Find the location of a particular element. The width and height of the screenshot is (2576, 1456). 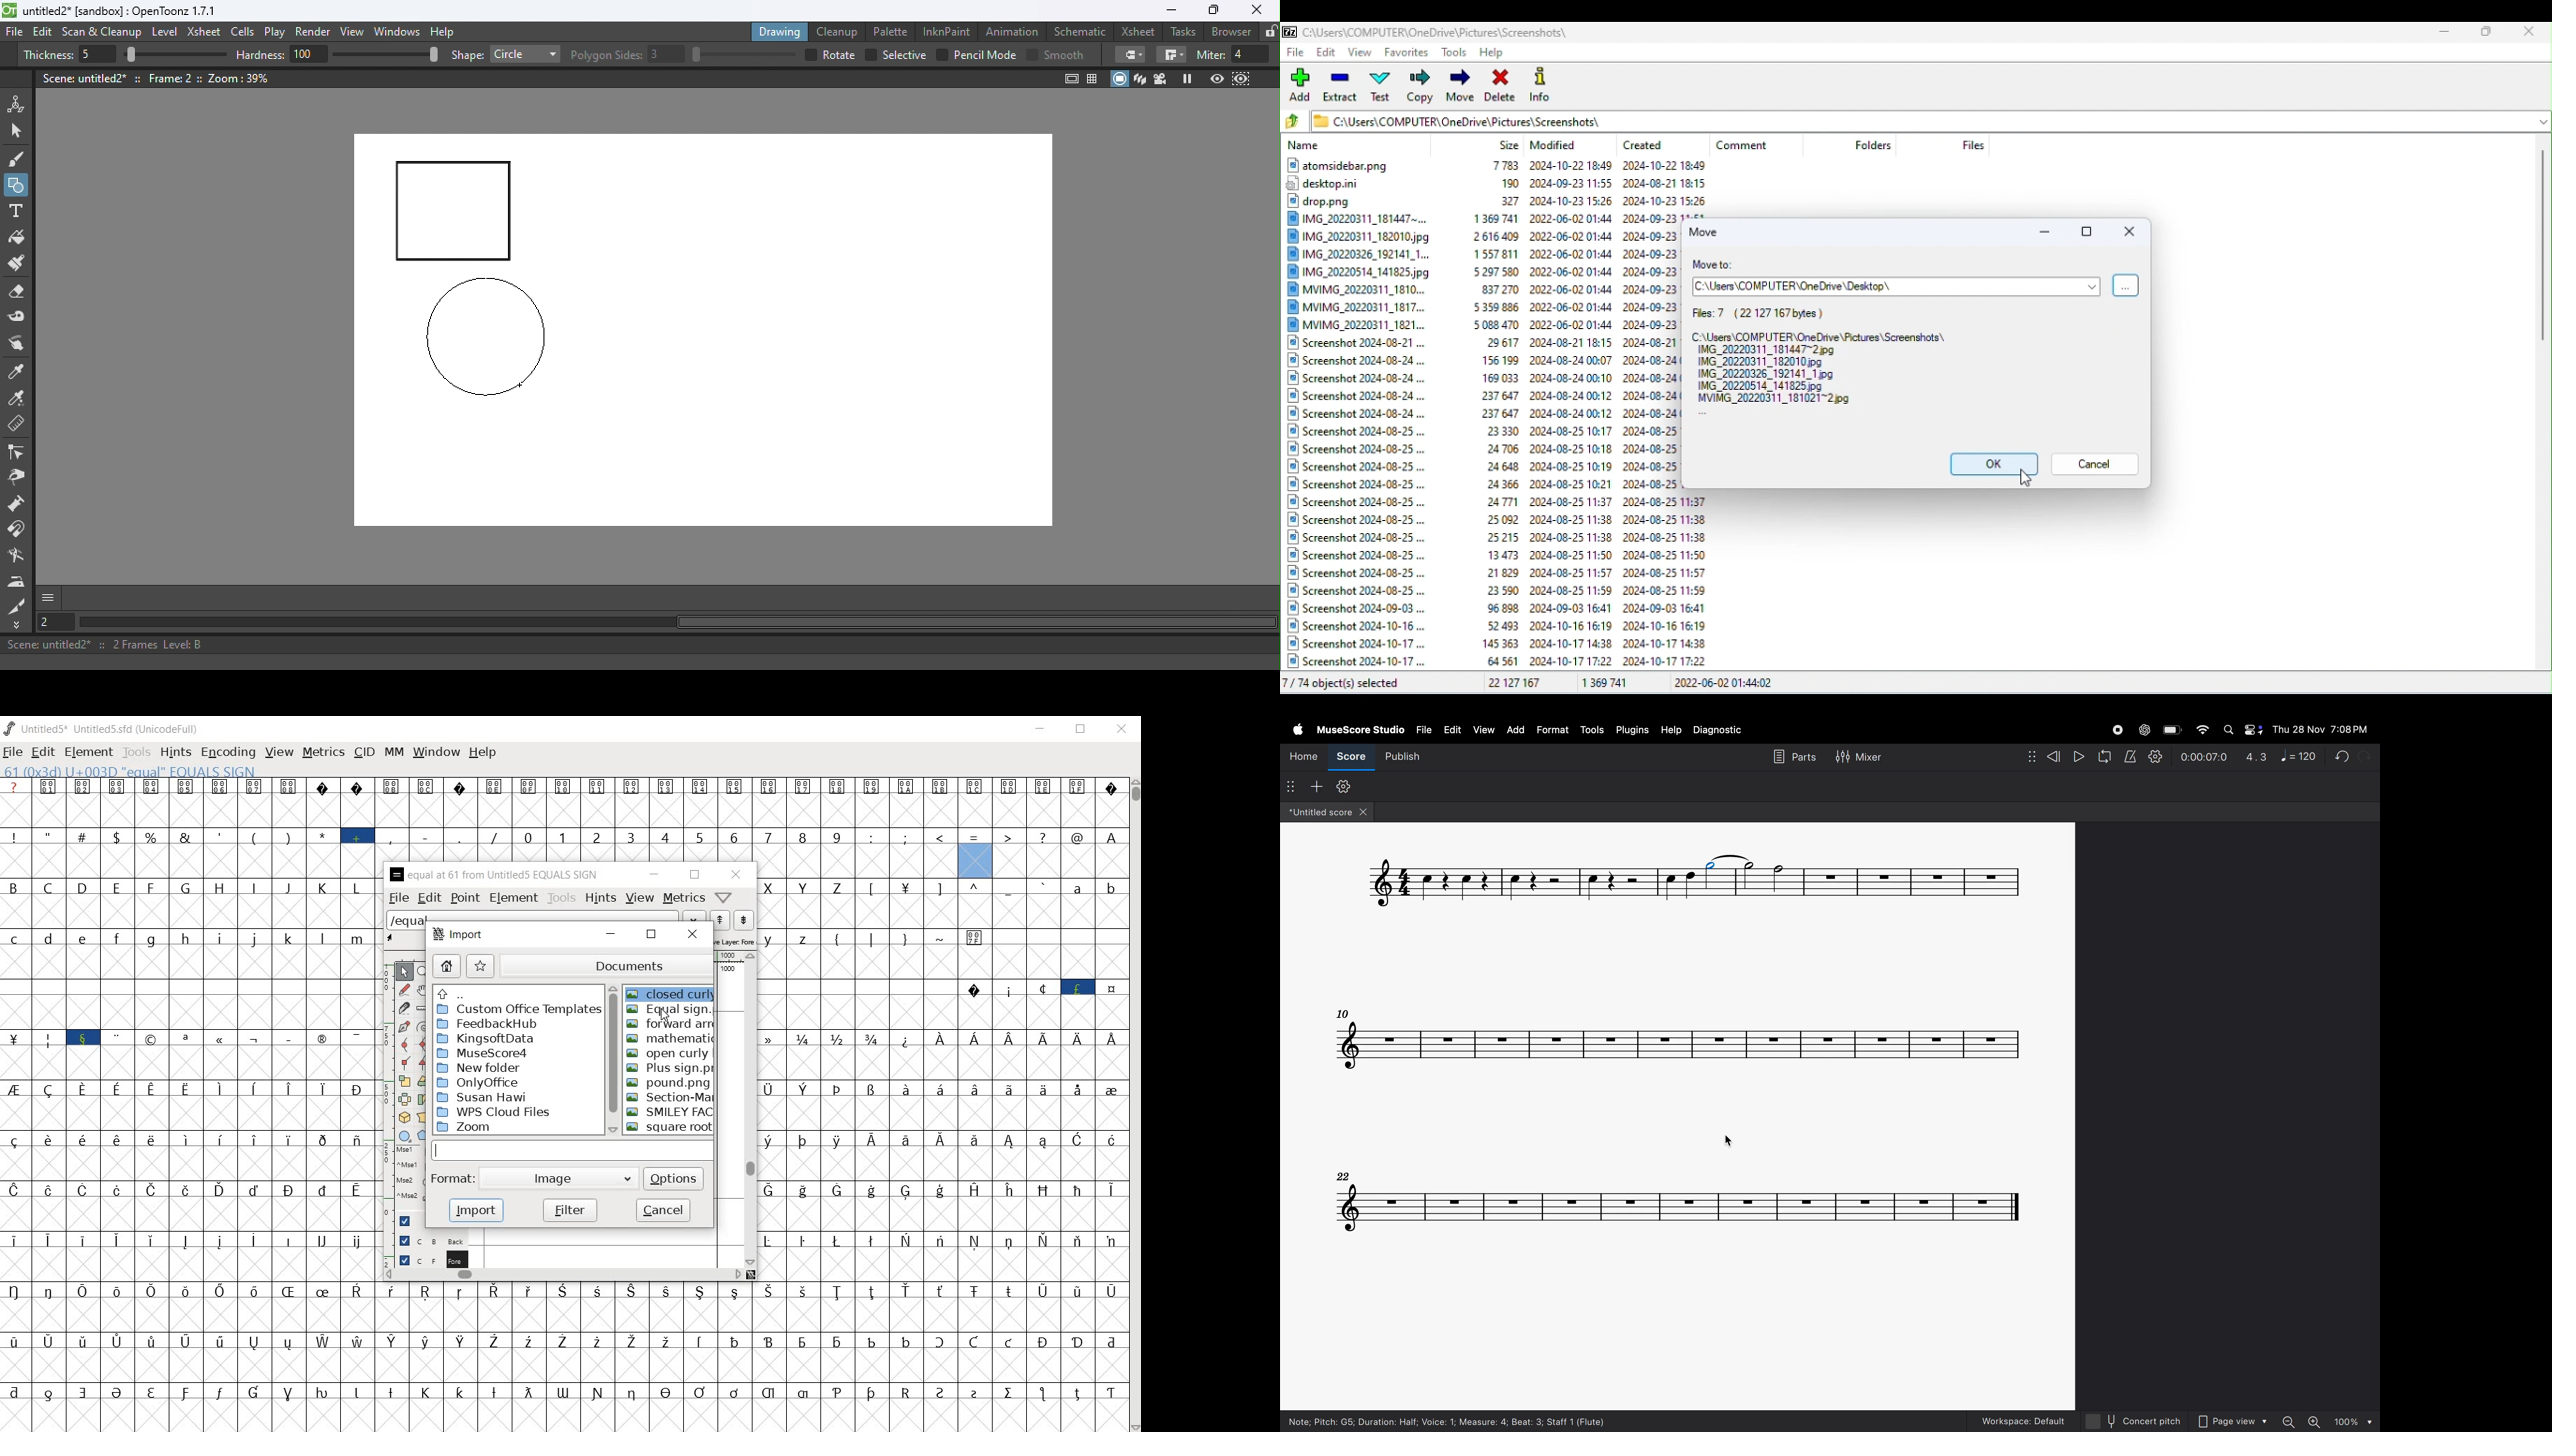

minimize is located at coordinates (610, 936).